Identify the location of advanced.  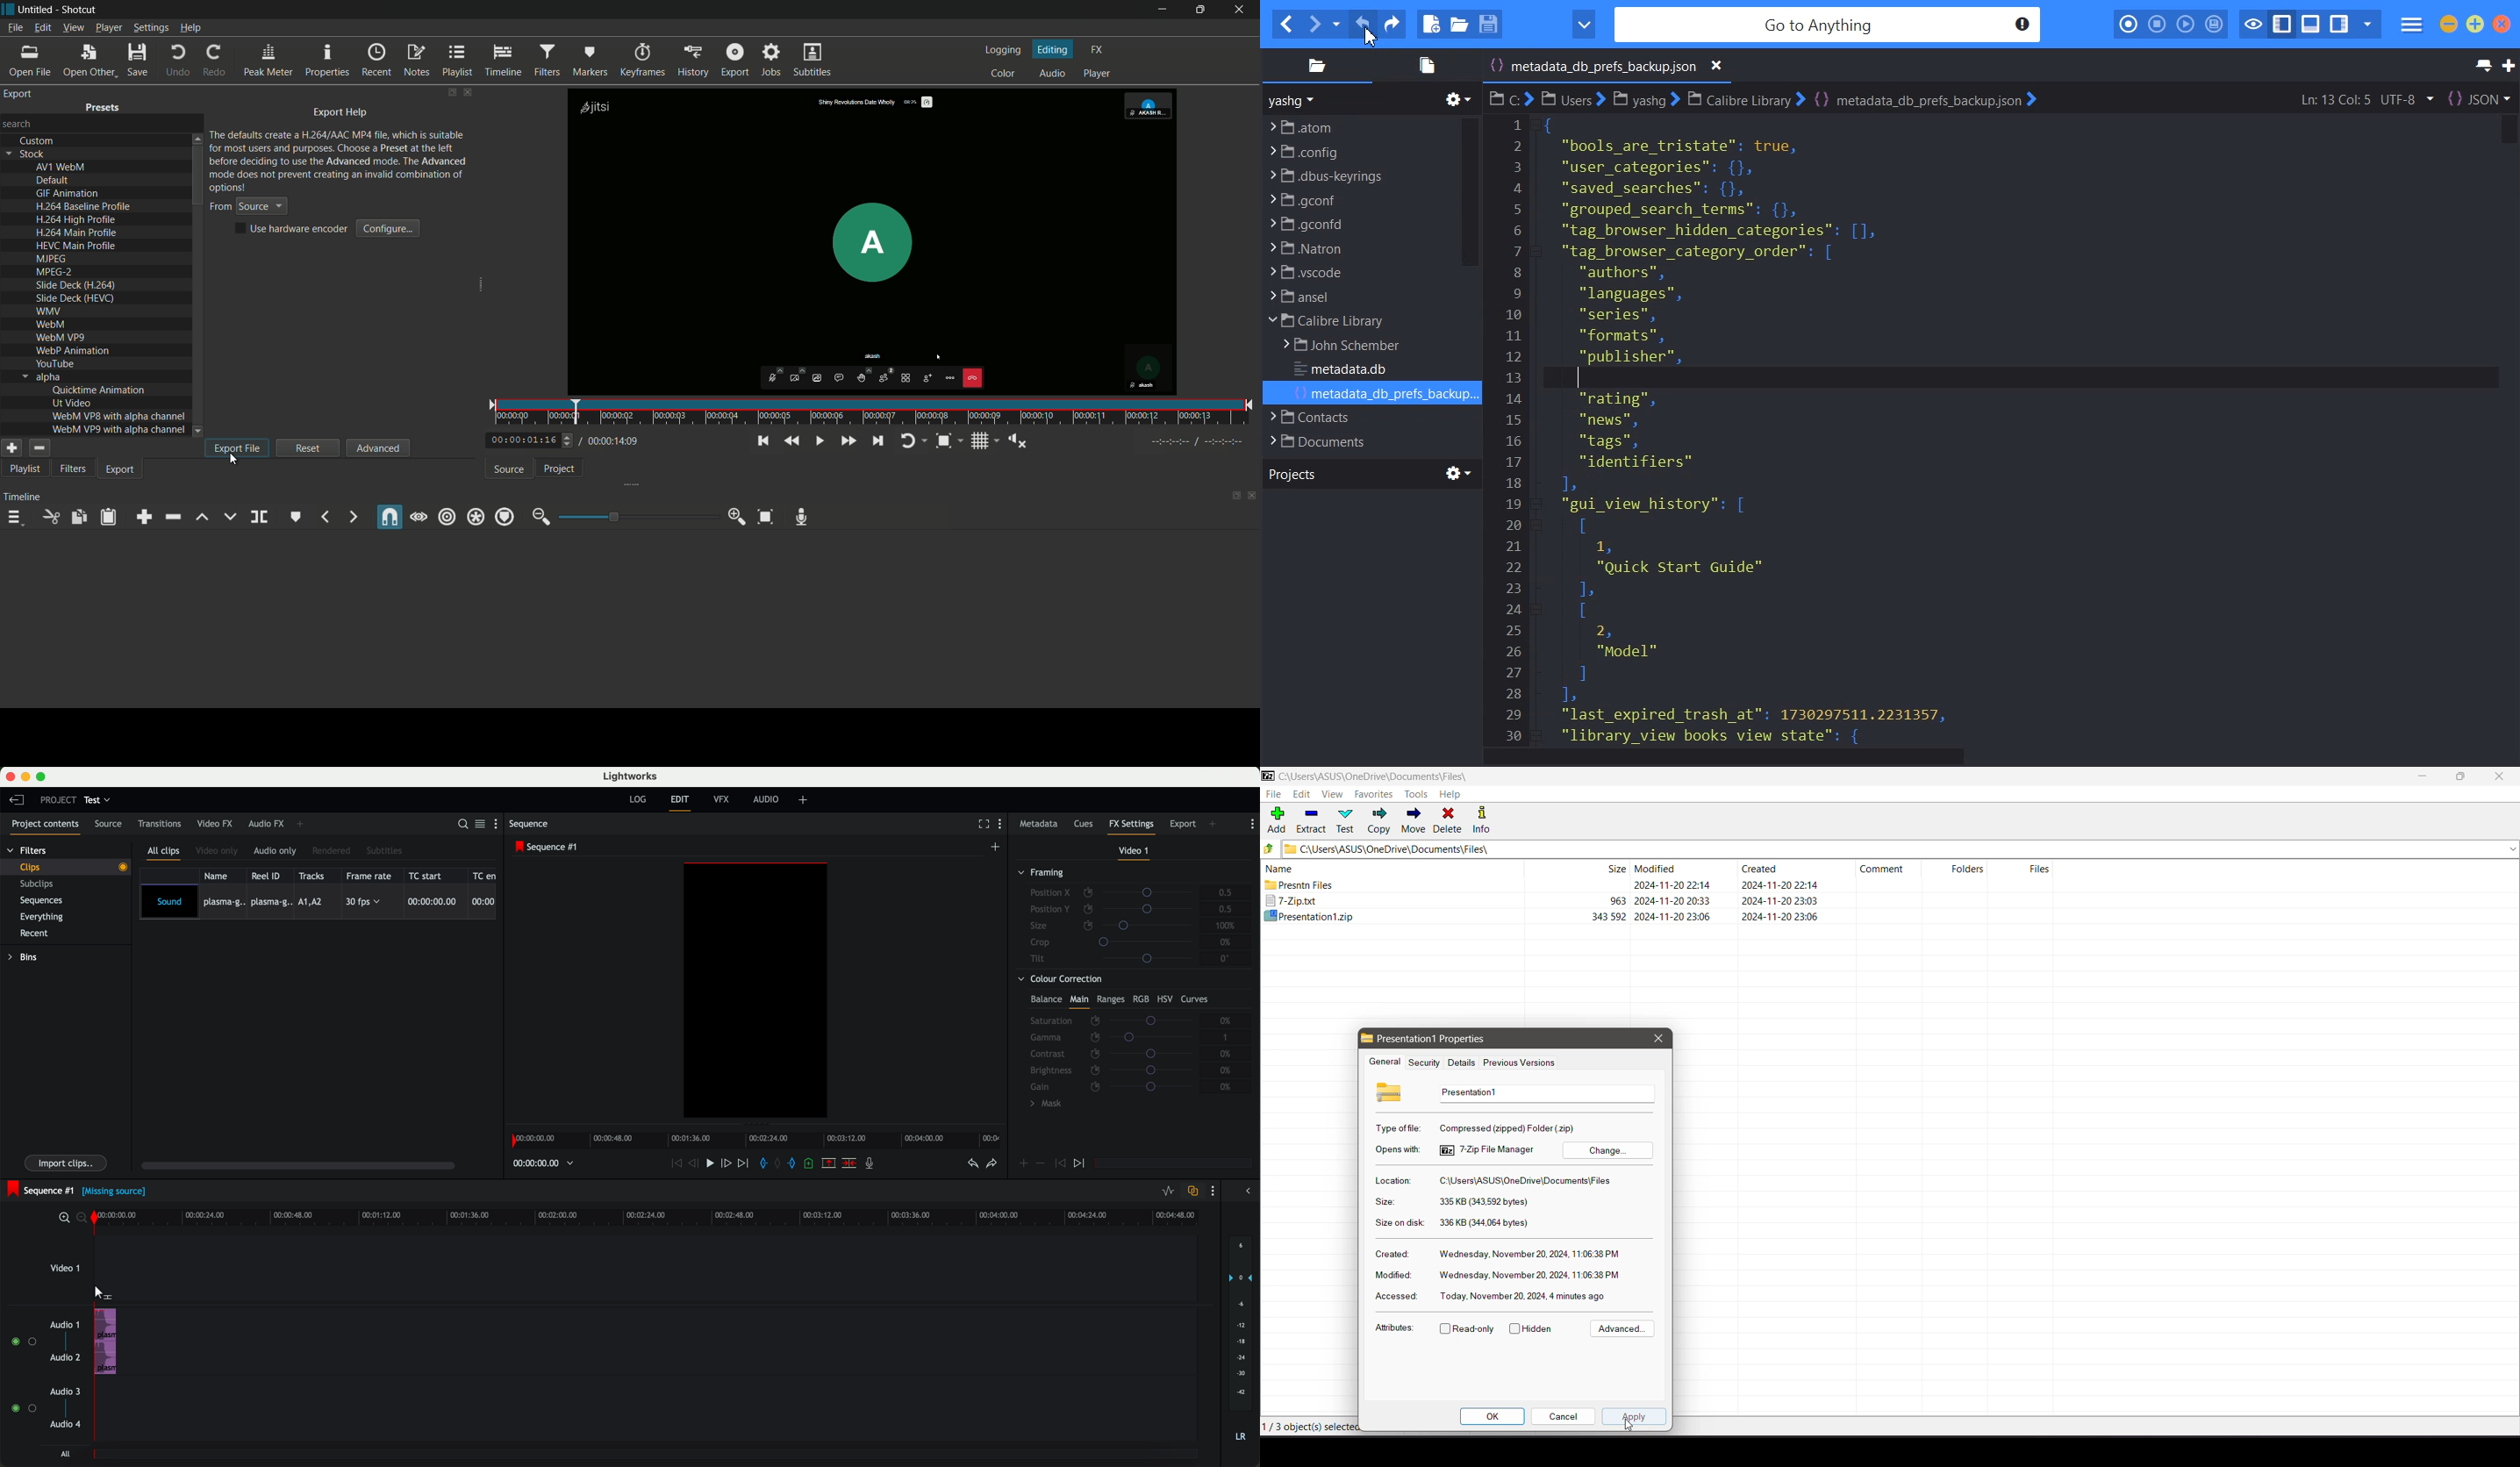
(379, 448).